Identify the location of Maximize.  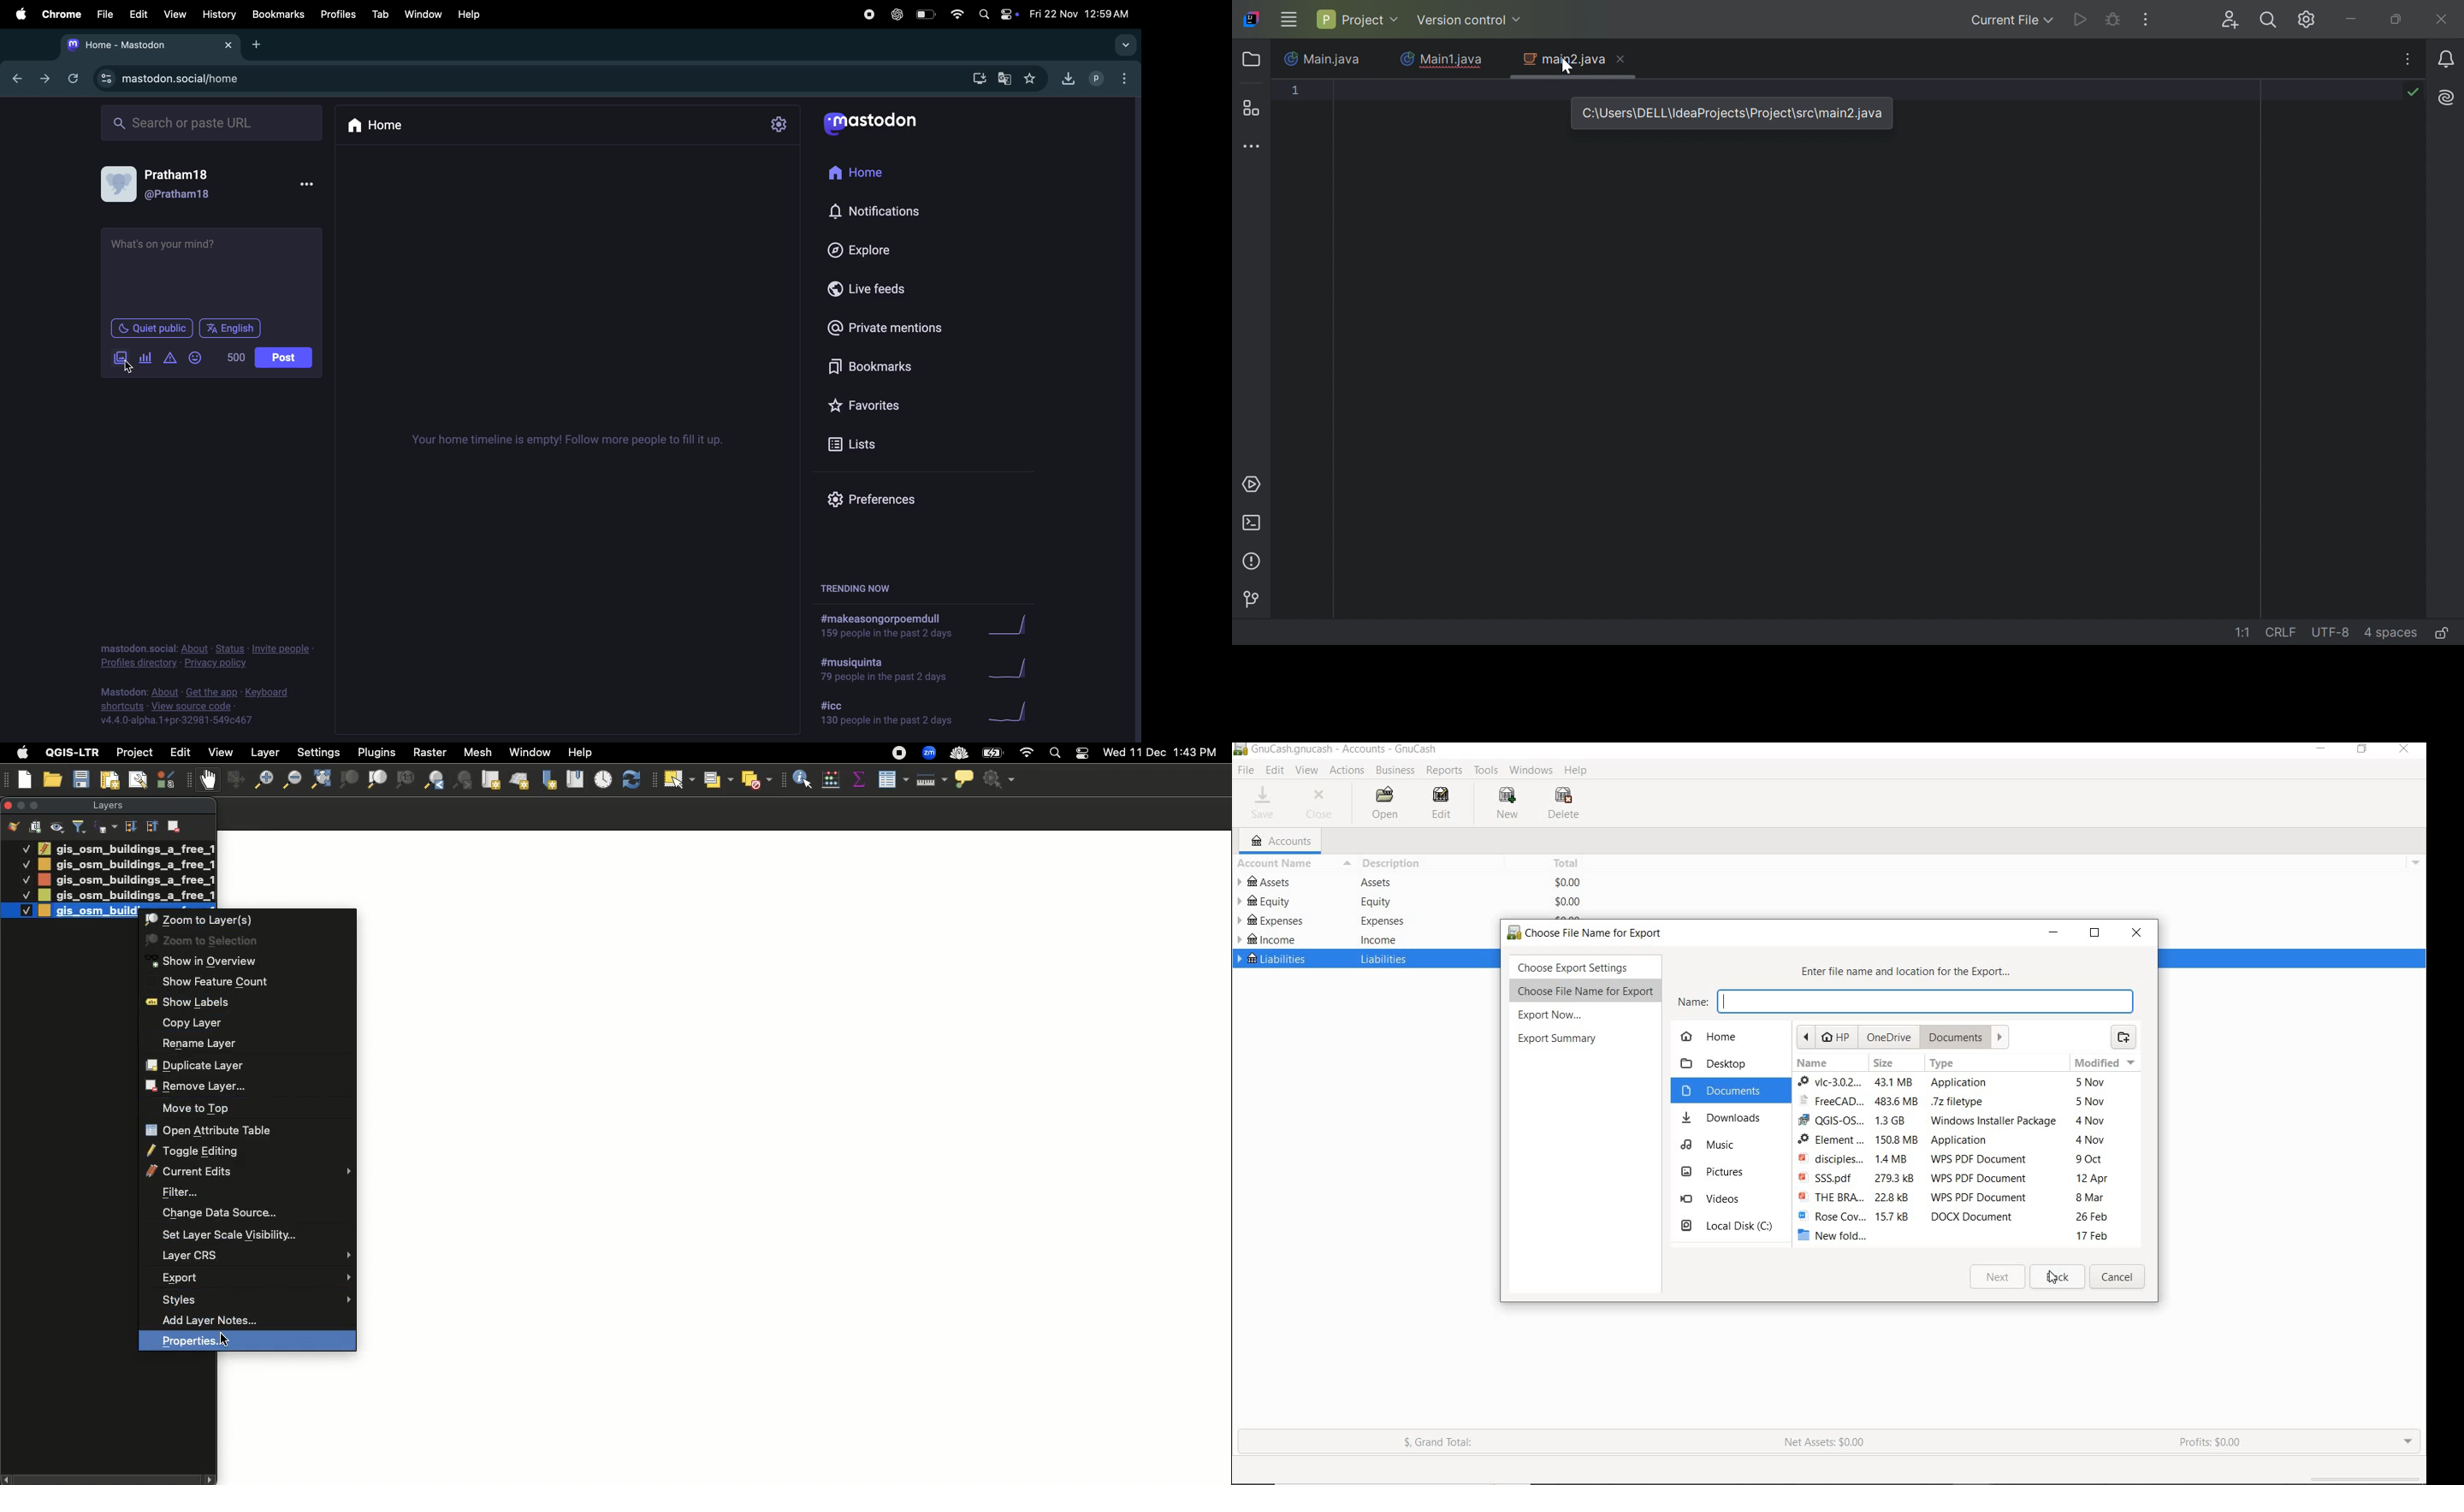
(38, 805).